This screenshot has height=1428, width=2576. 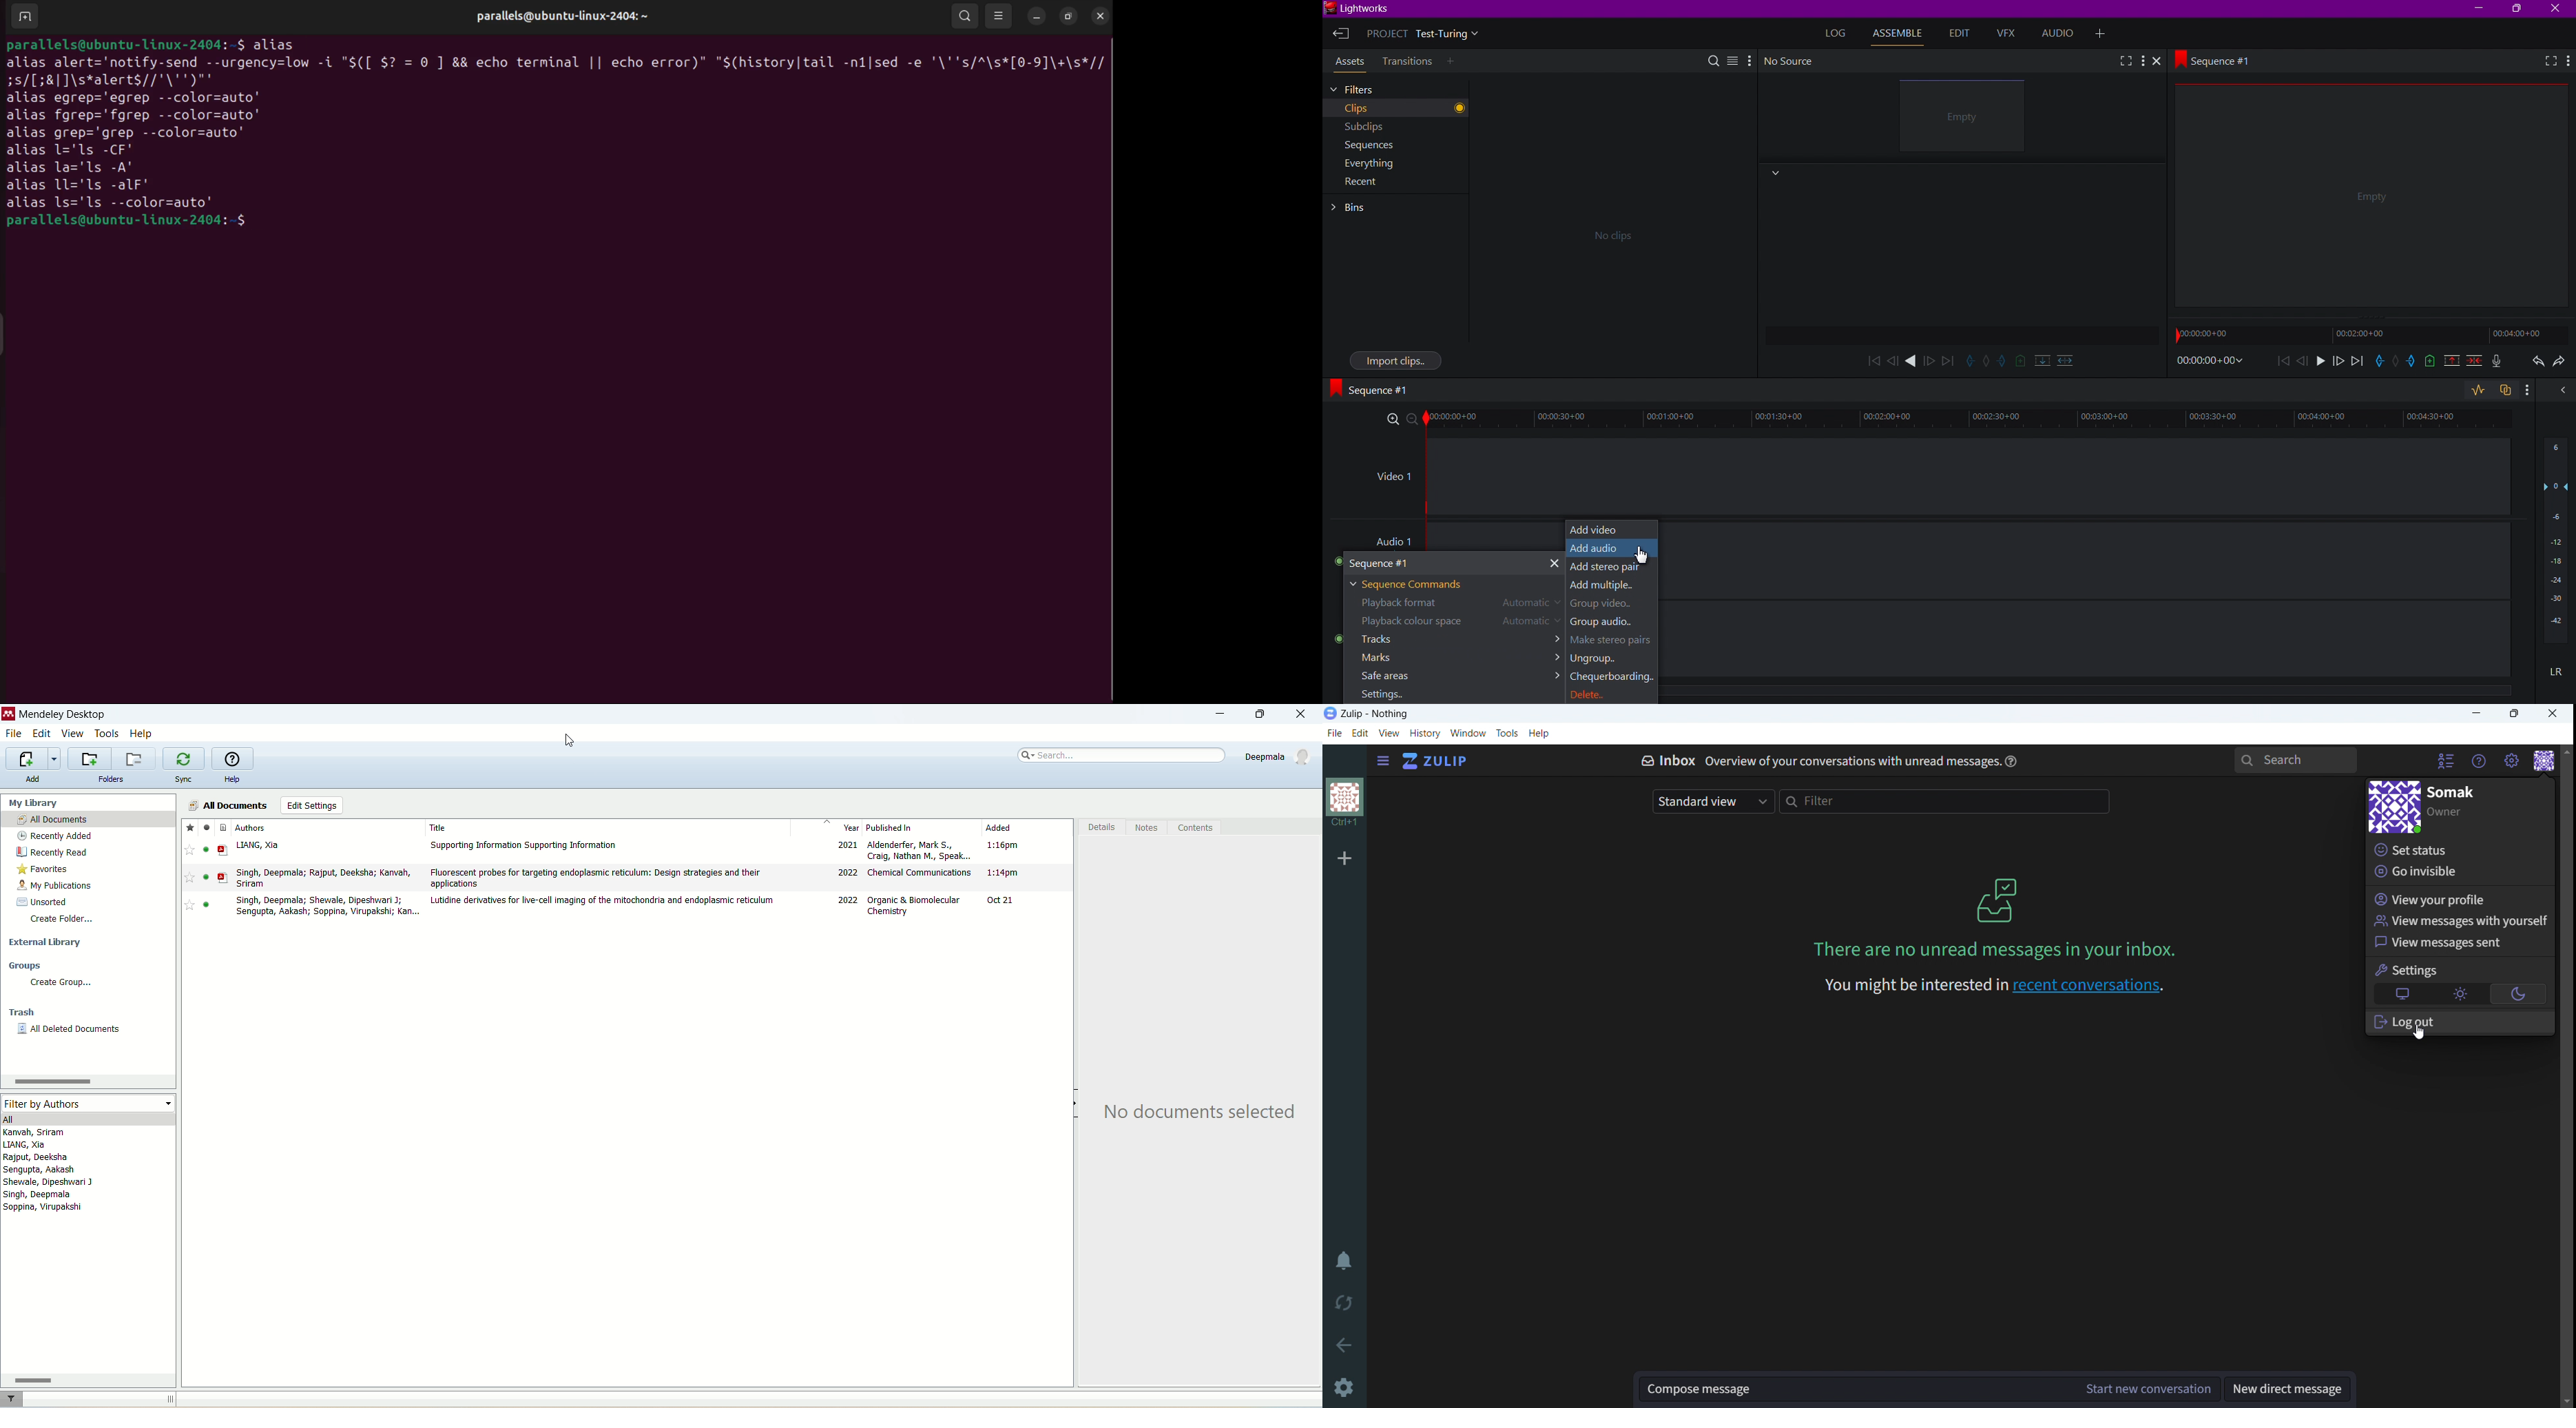 I want to click on Document type, so click(x=225, y=827).